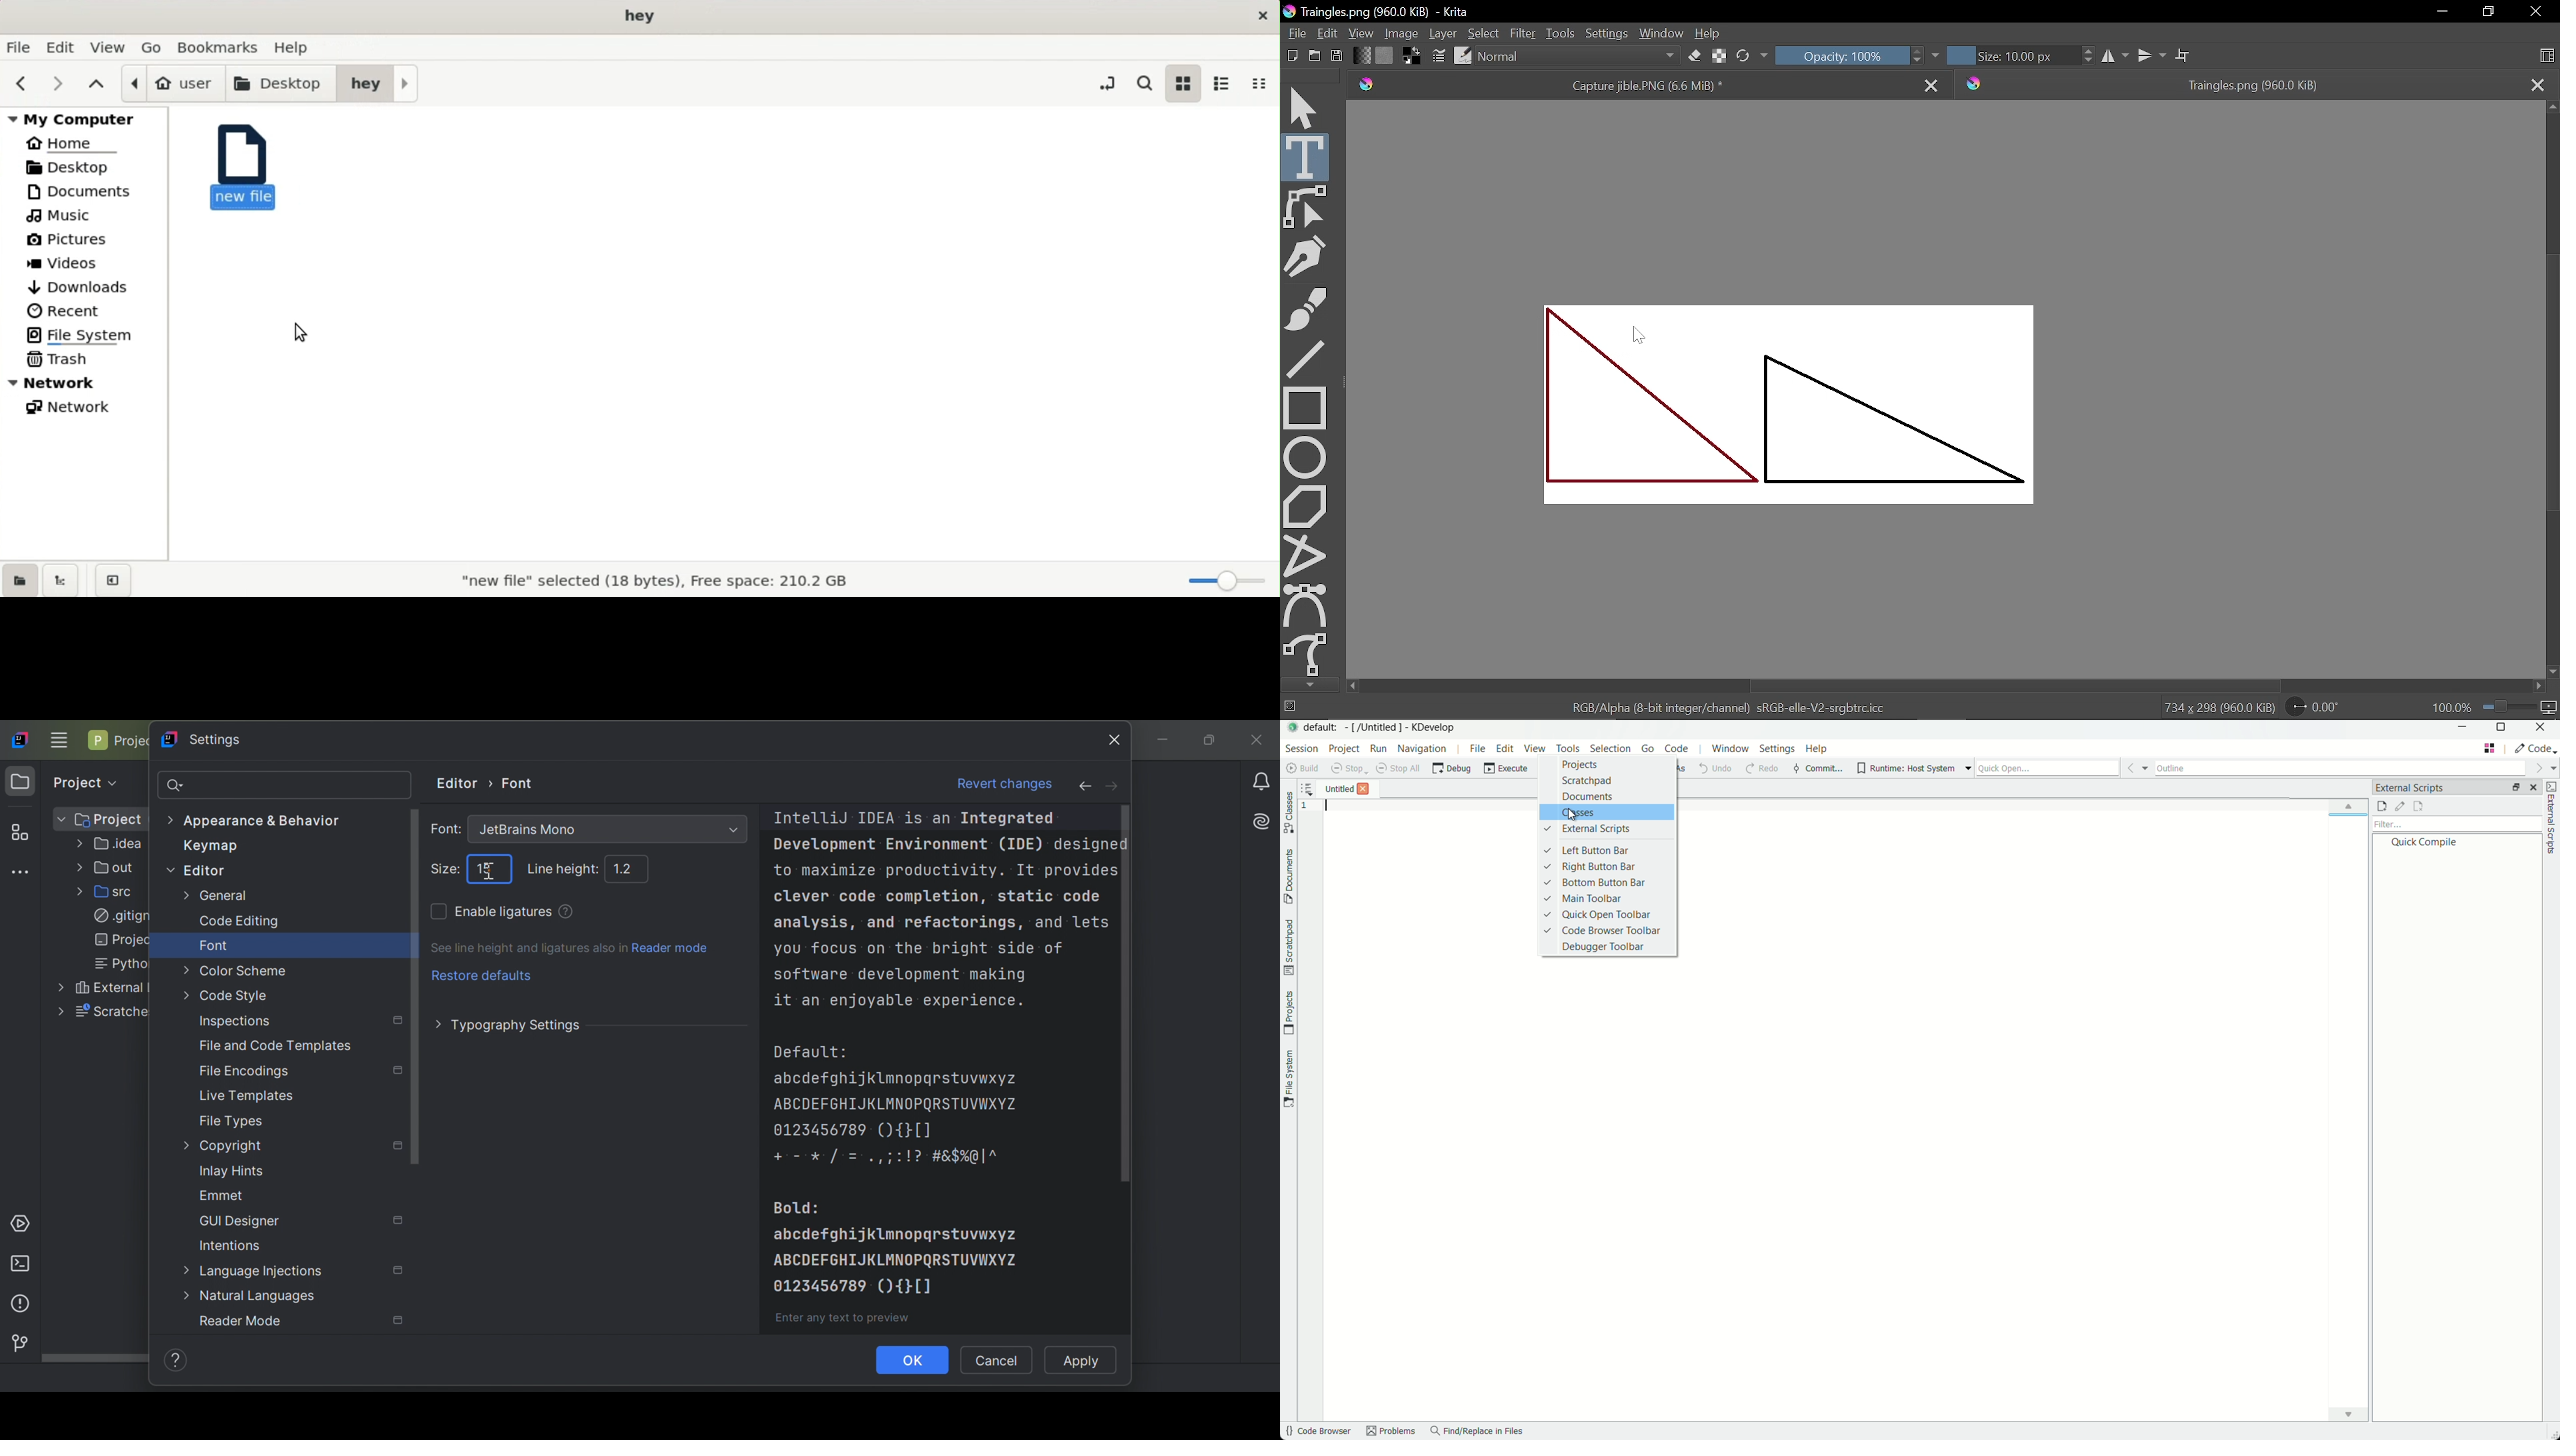 The image size is (2576, 1456). I want to click on Horizontal mirror tool, so click(2114, 56).